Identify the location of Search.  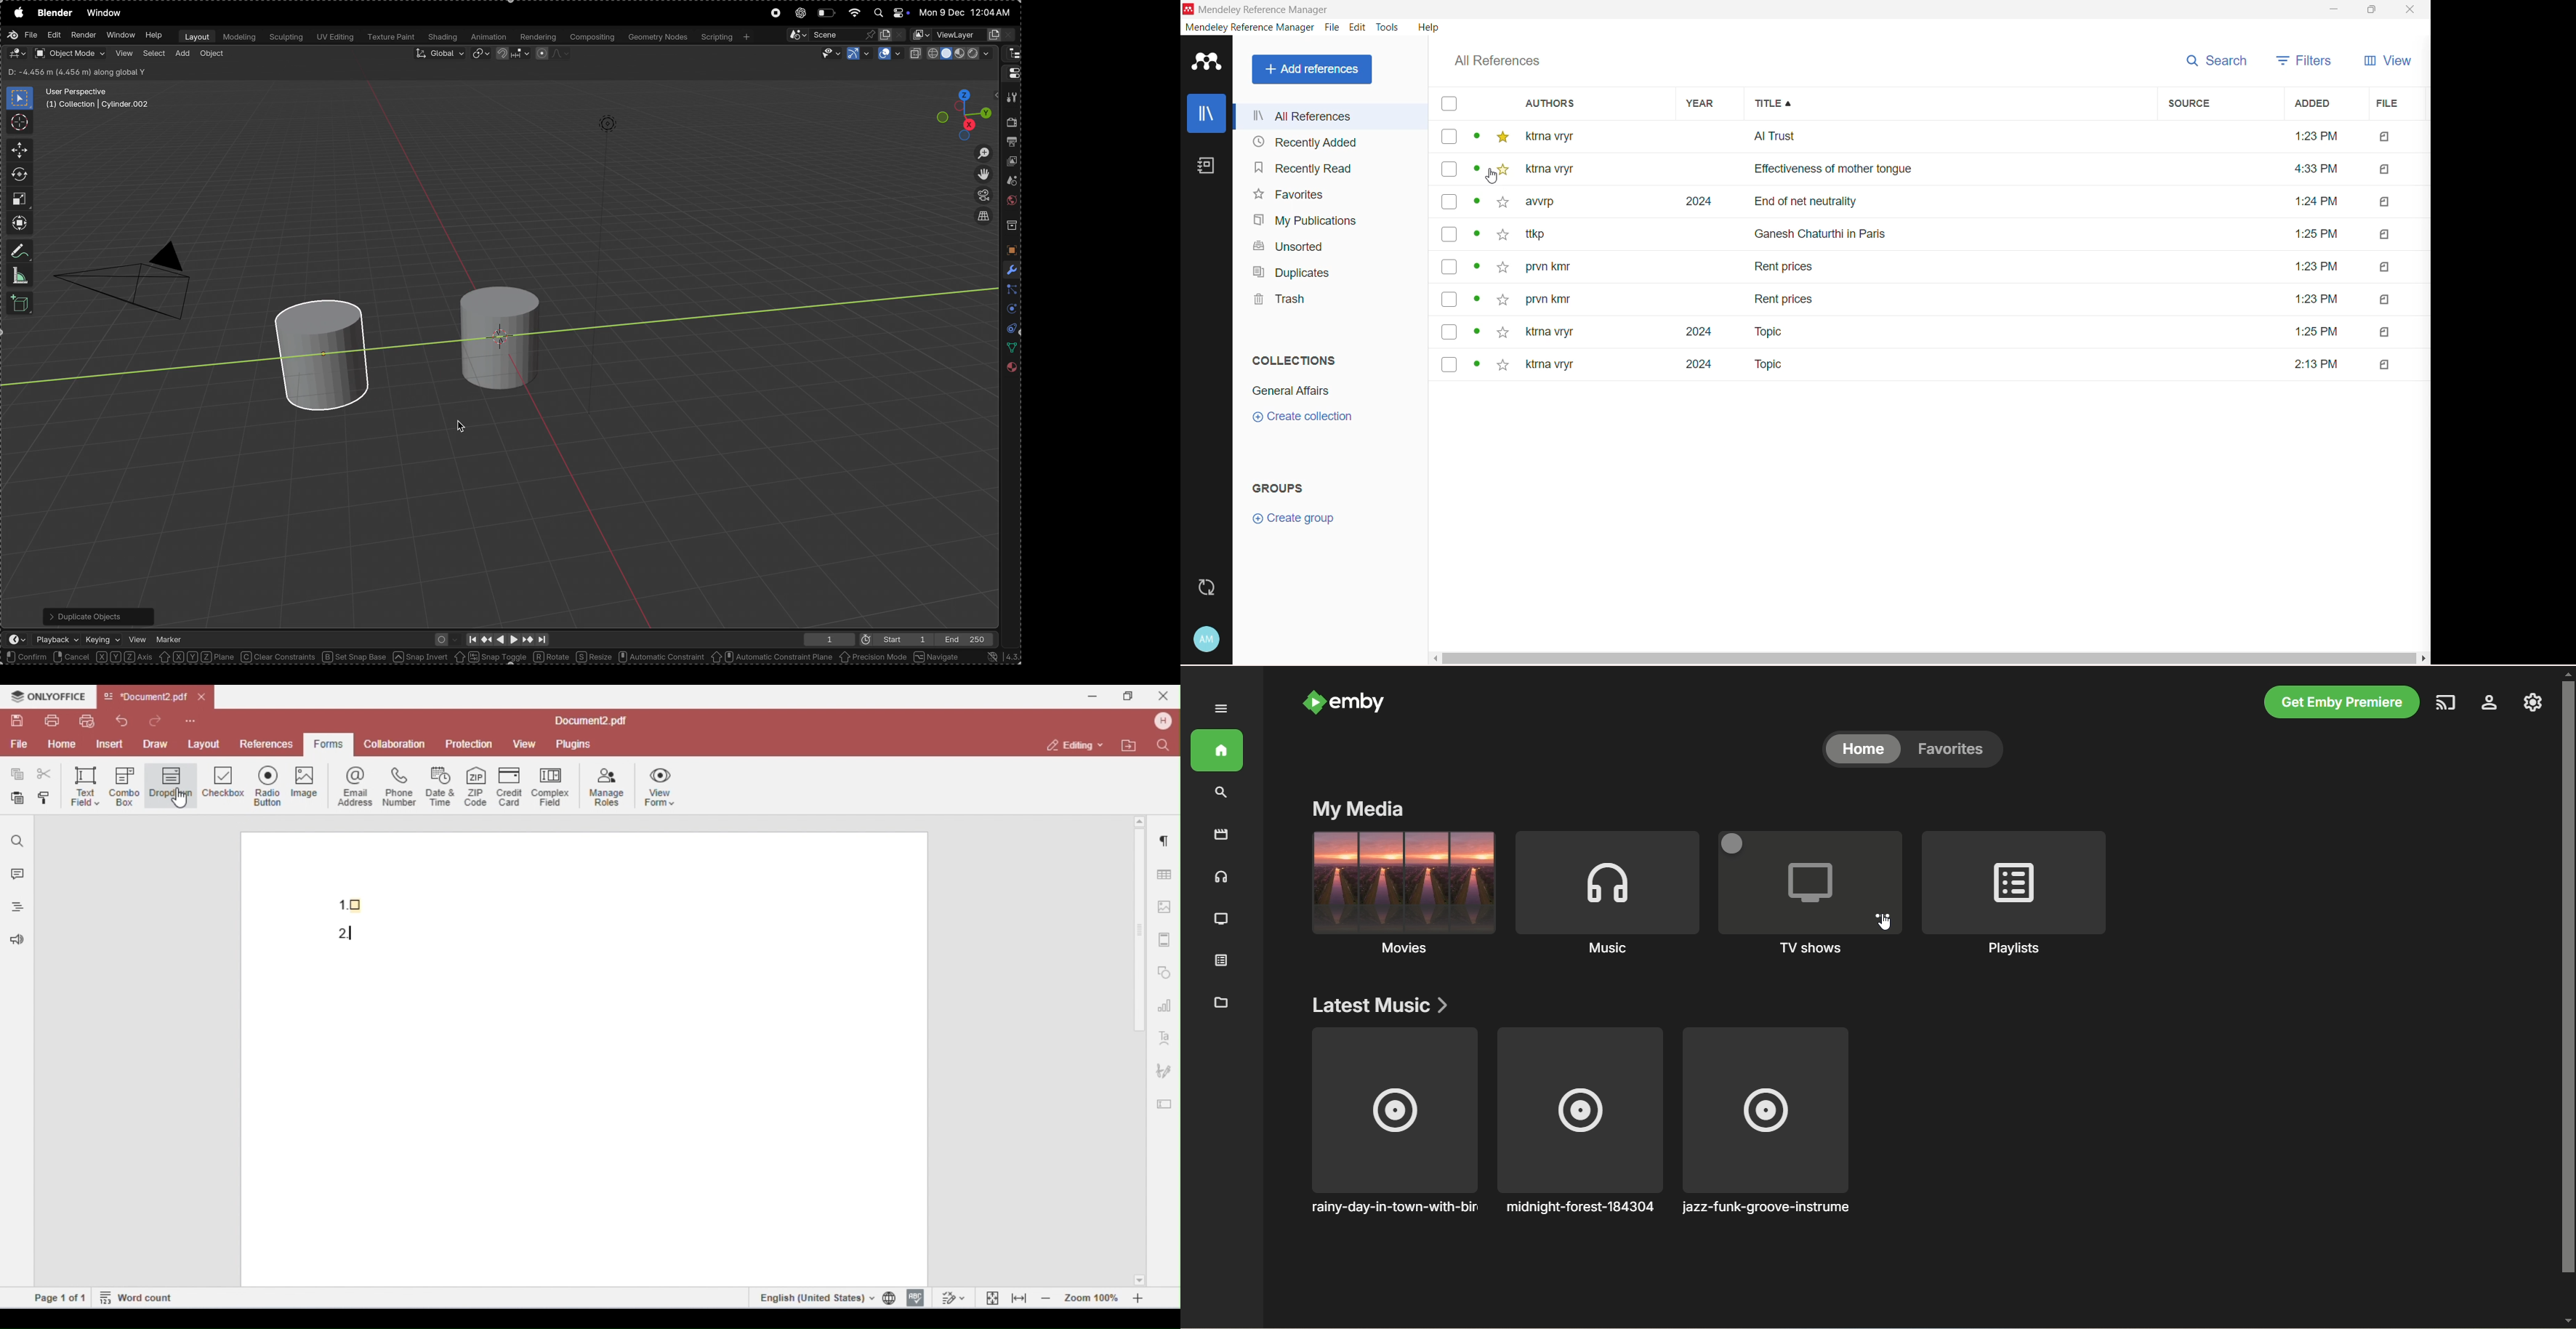
(2213, 61).